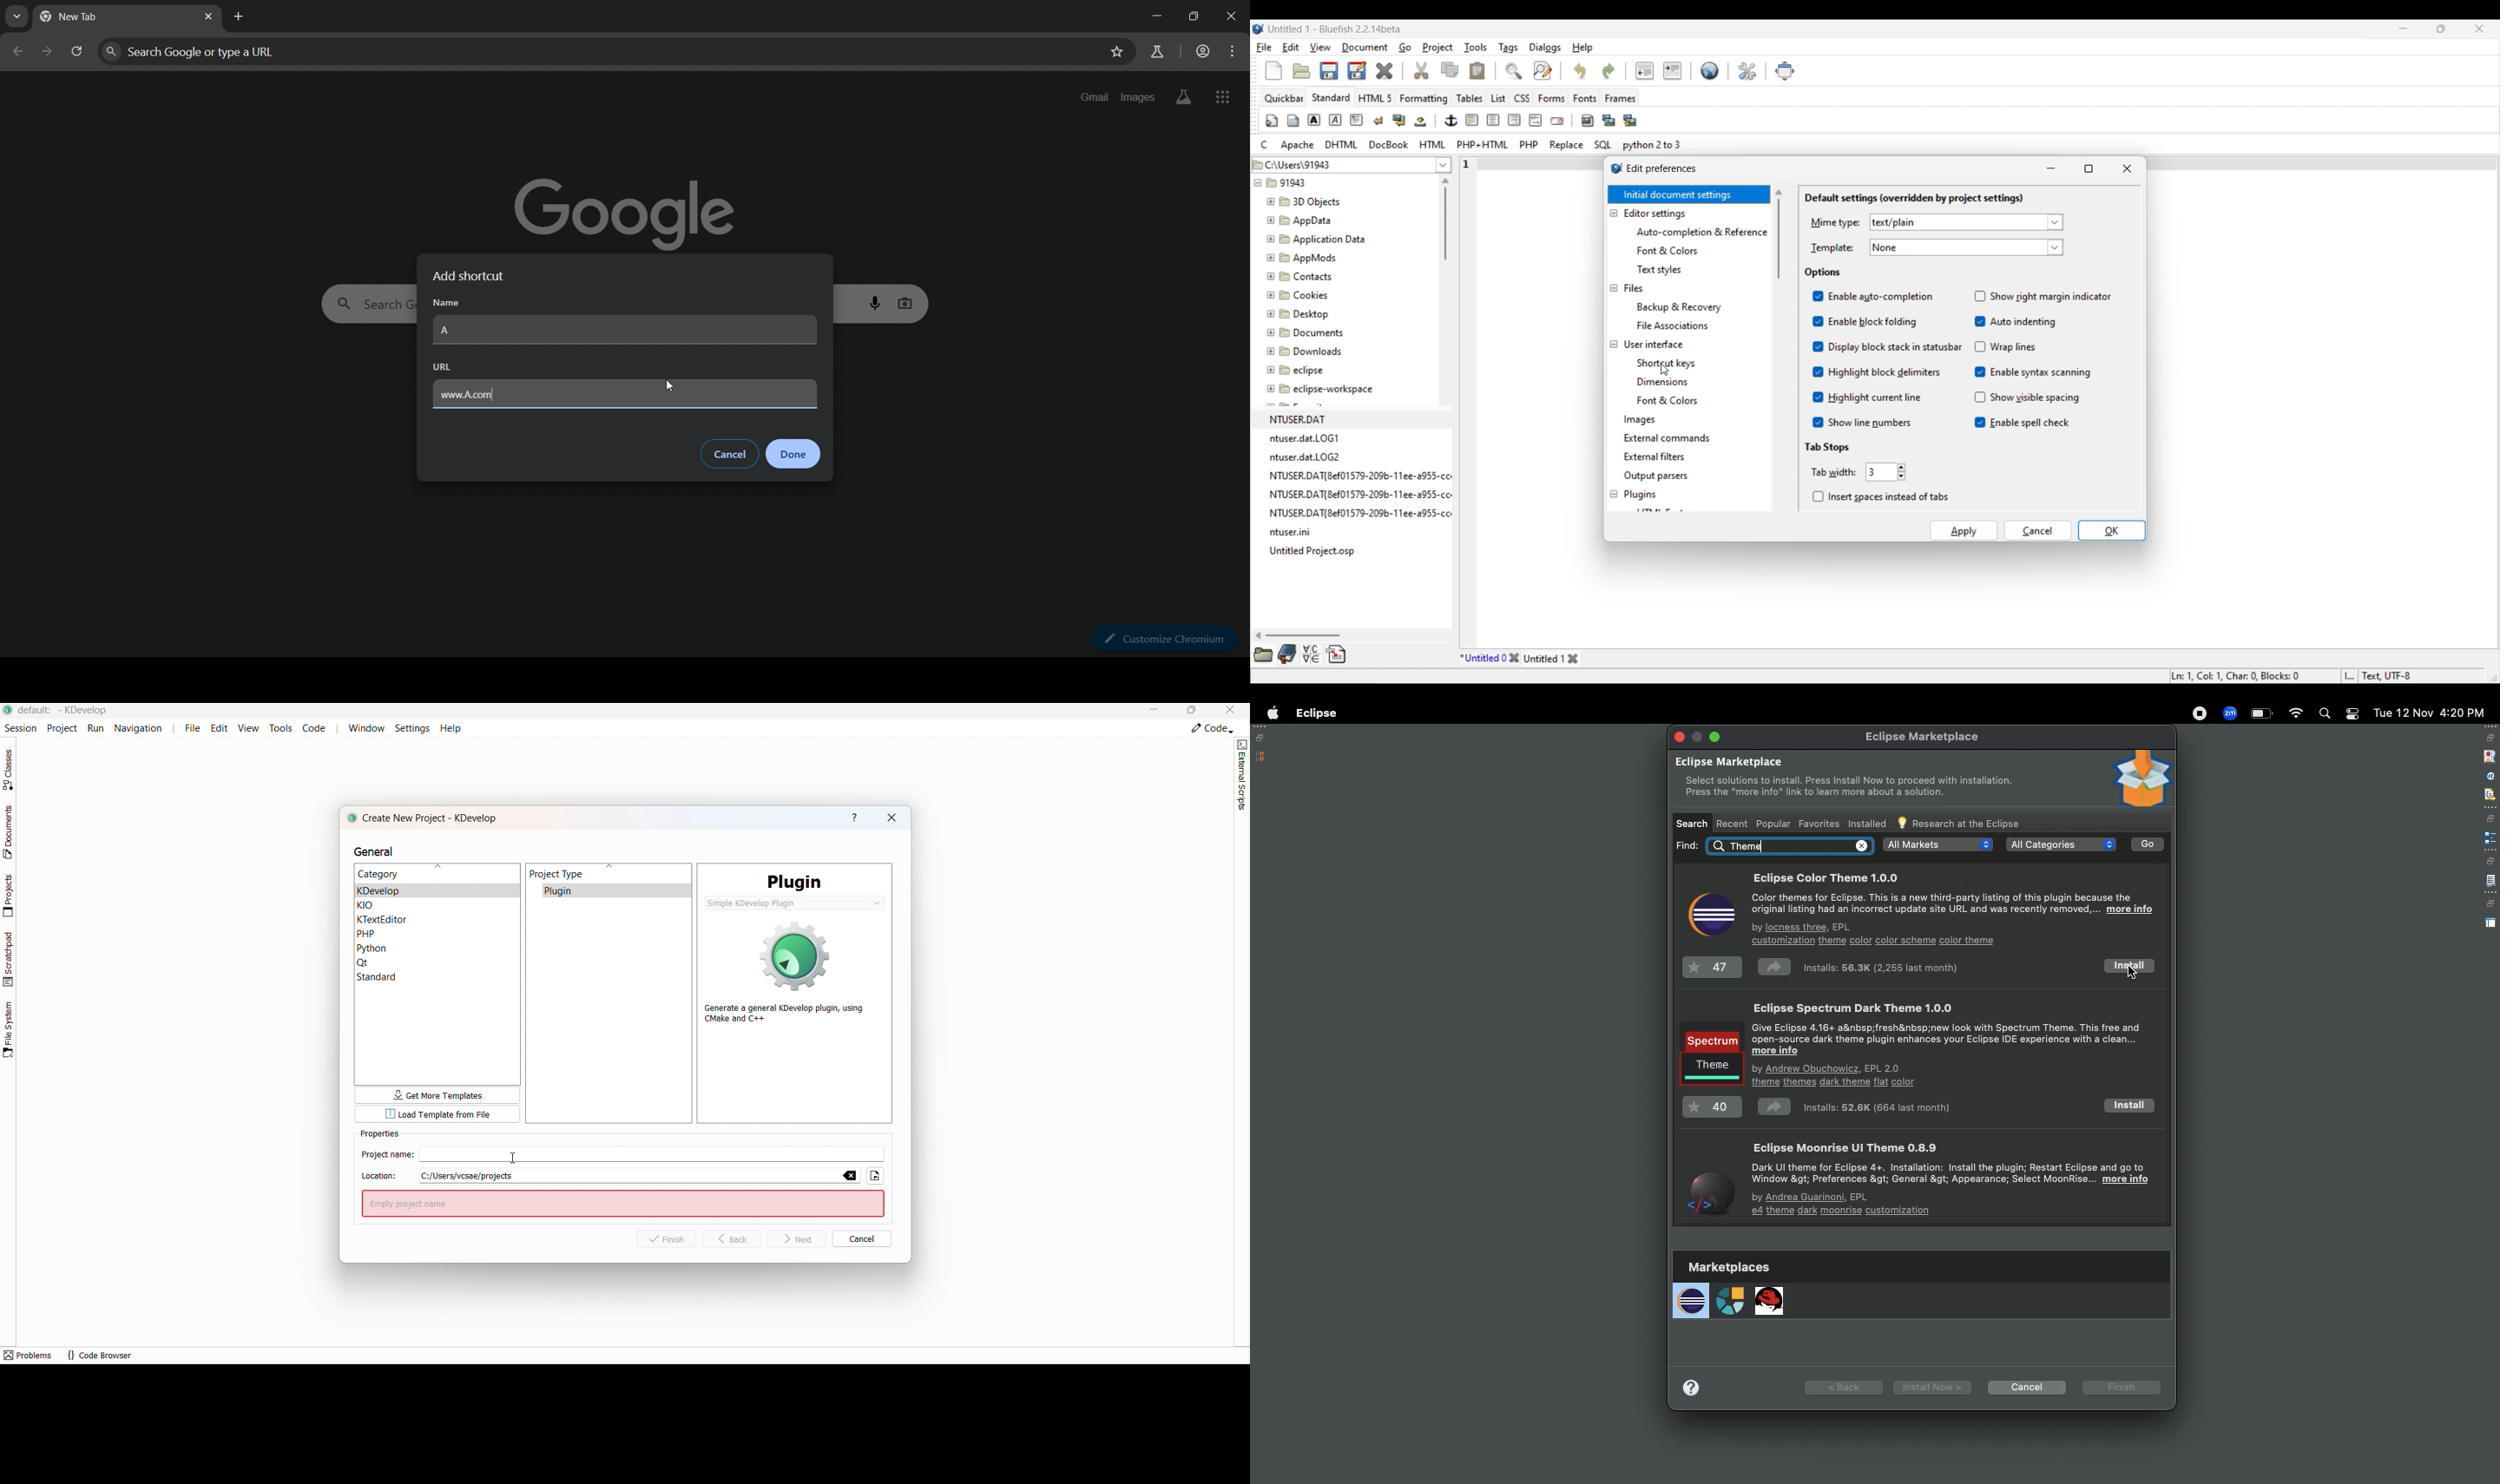 The image size is (2520, 1484). I want to click on View, so click(251, 730).